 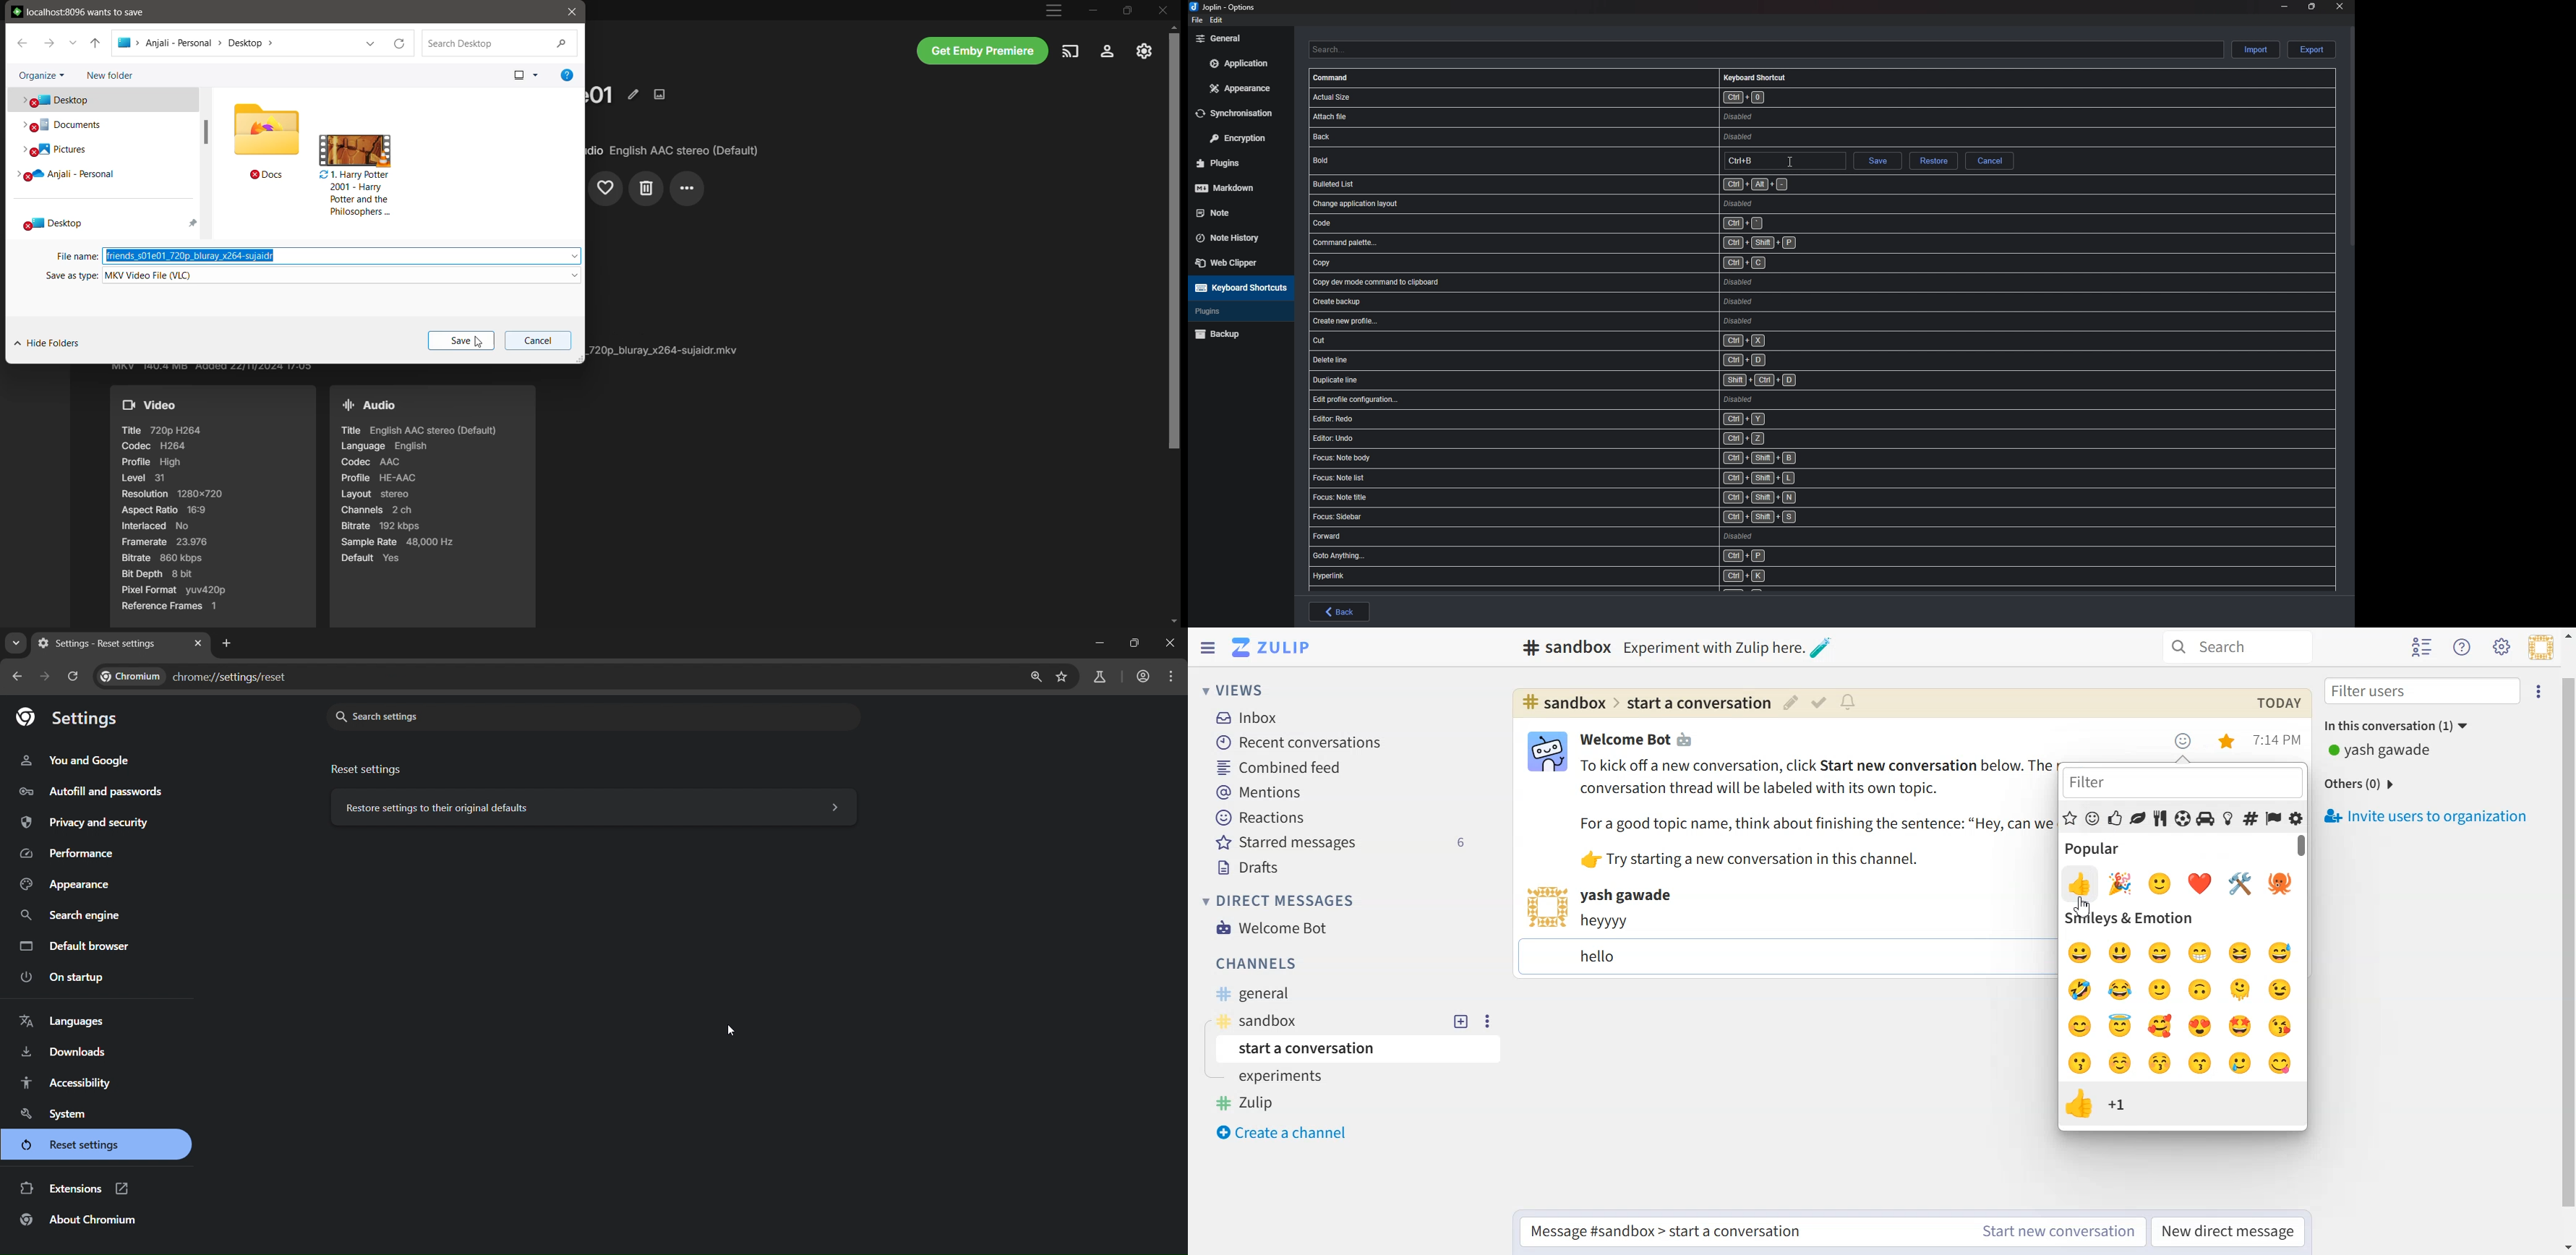 What do you see at coordinates (1138, 642) in the screenshot?
I see `Maximize` at bounding box center [1138, 642].